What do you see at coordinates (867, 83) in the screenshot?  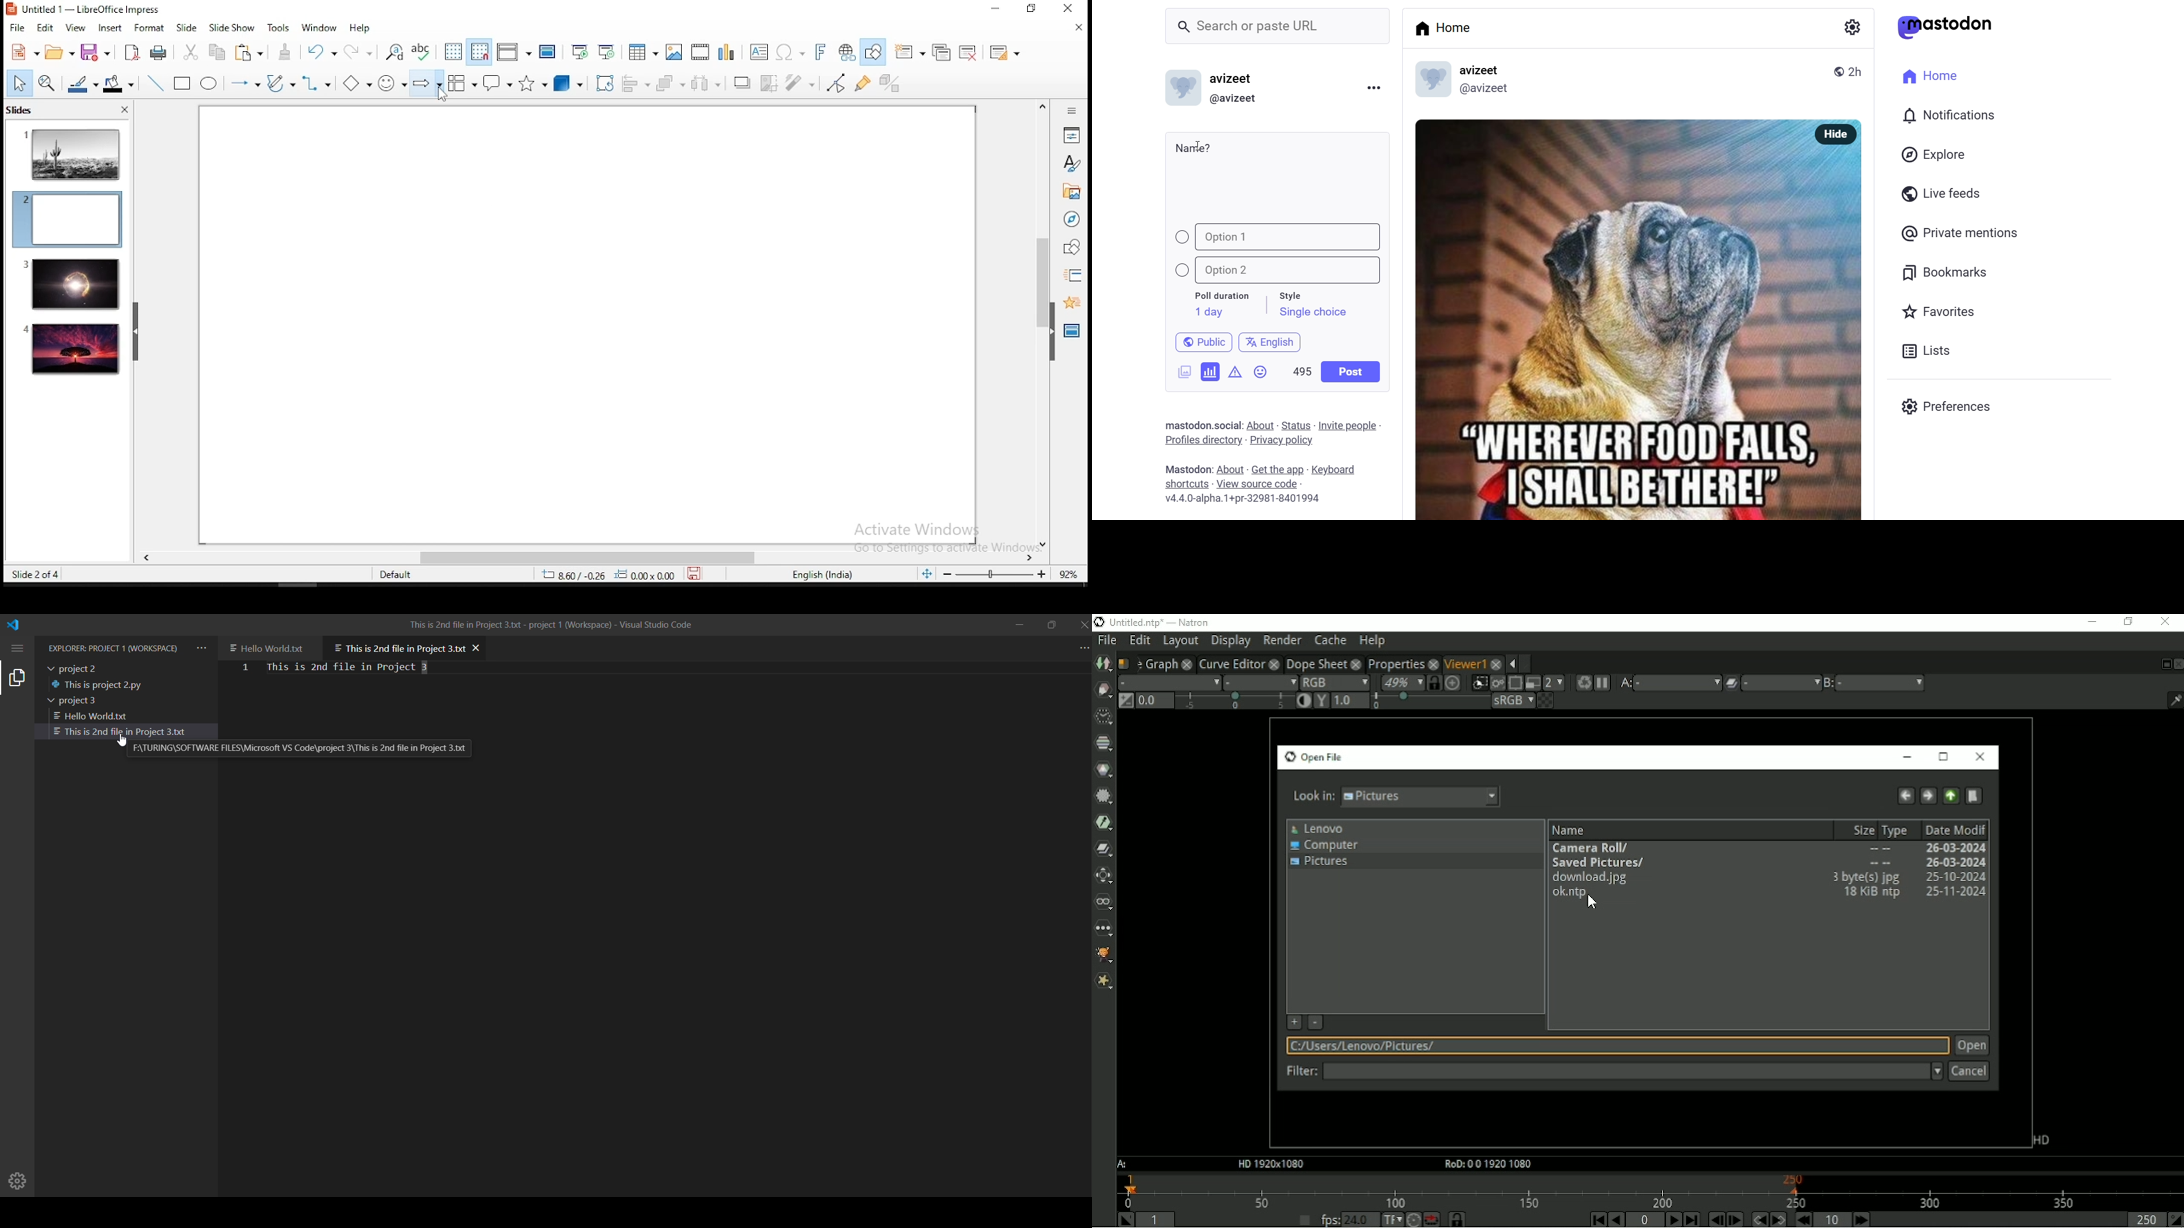 I see `show gluepoint functions` at bounding box center [867, 83].